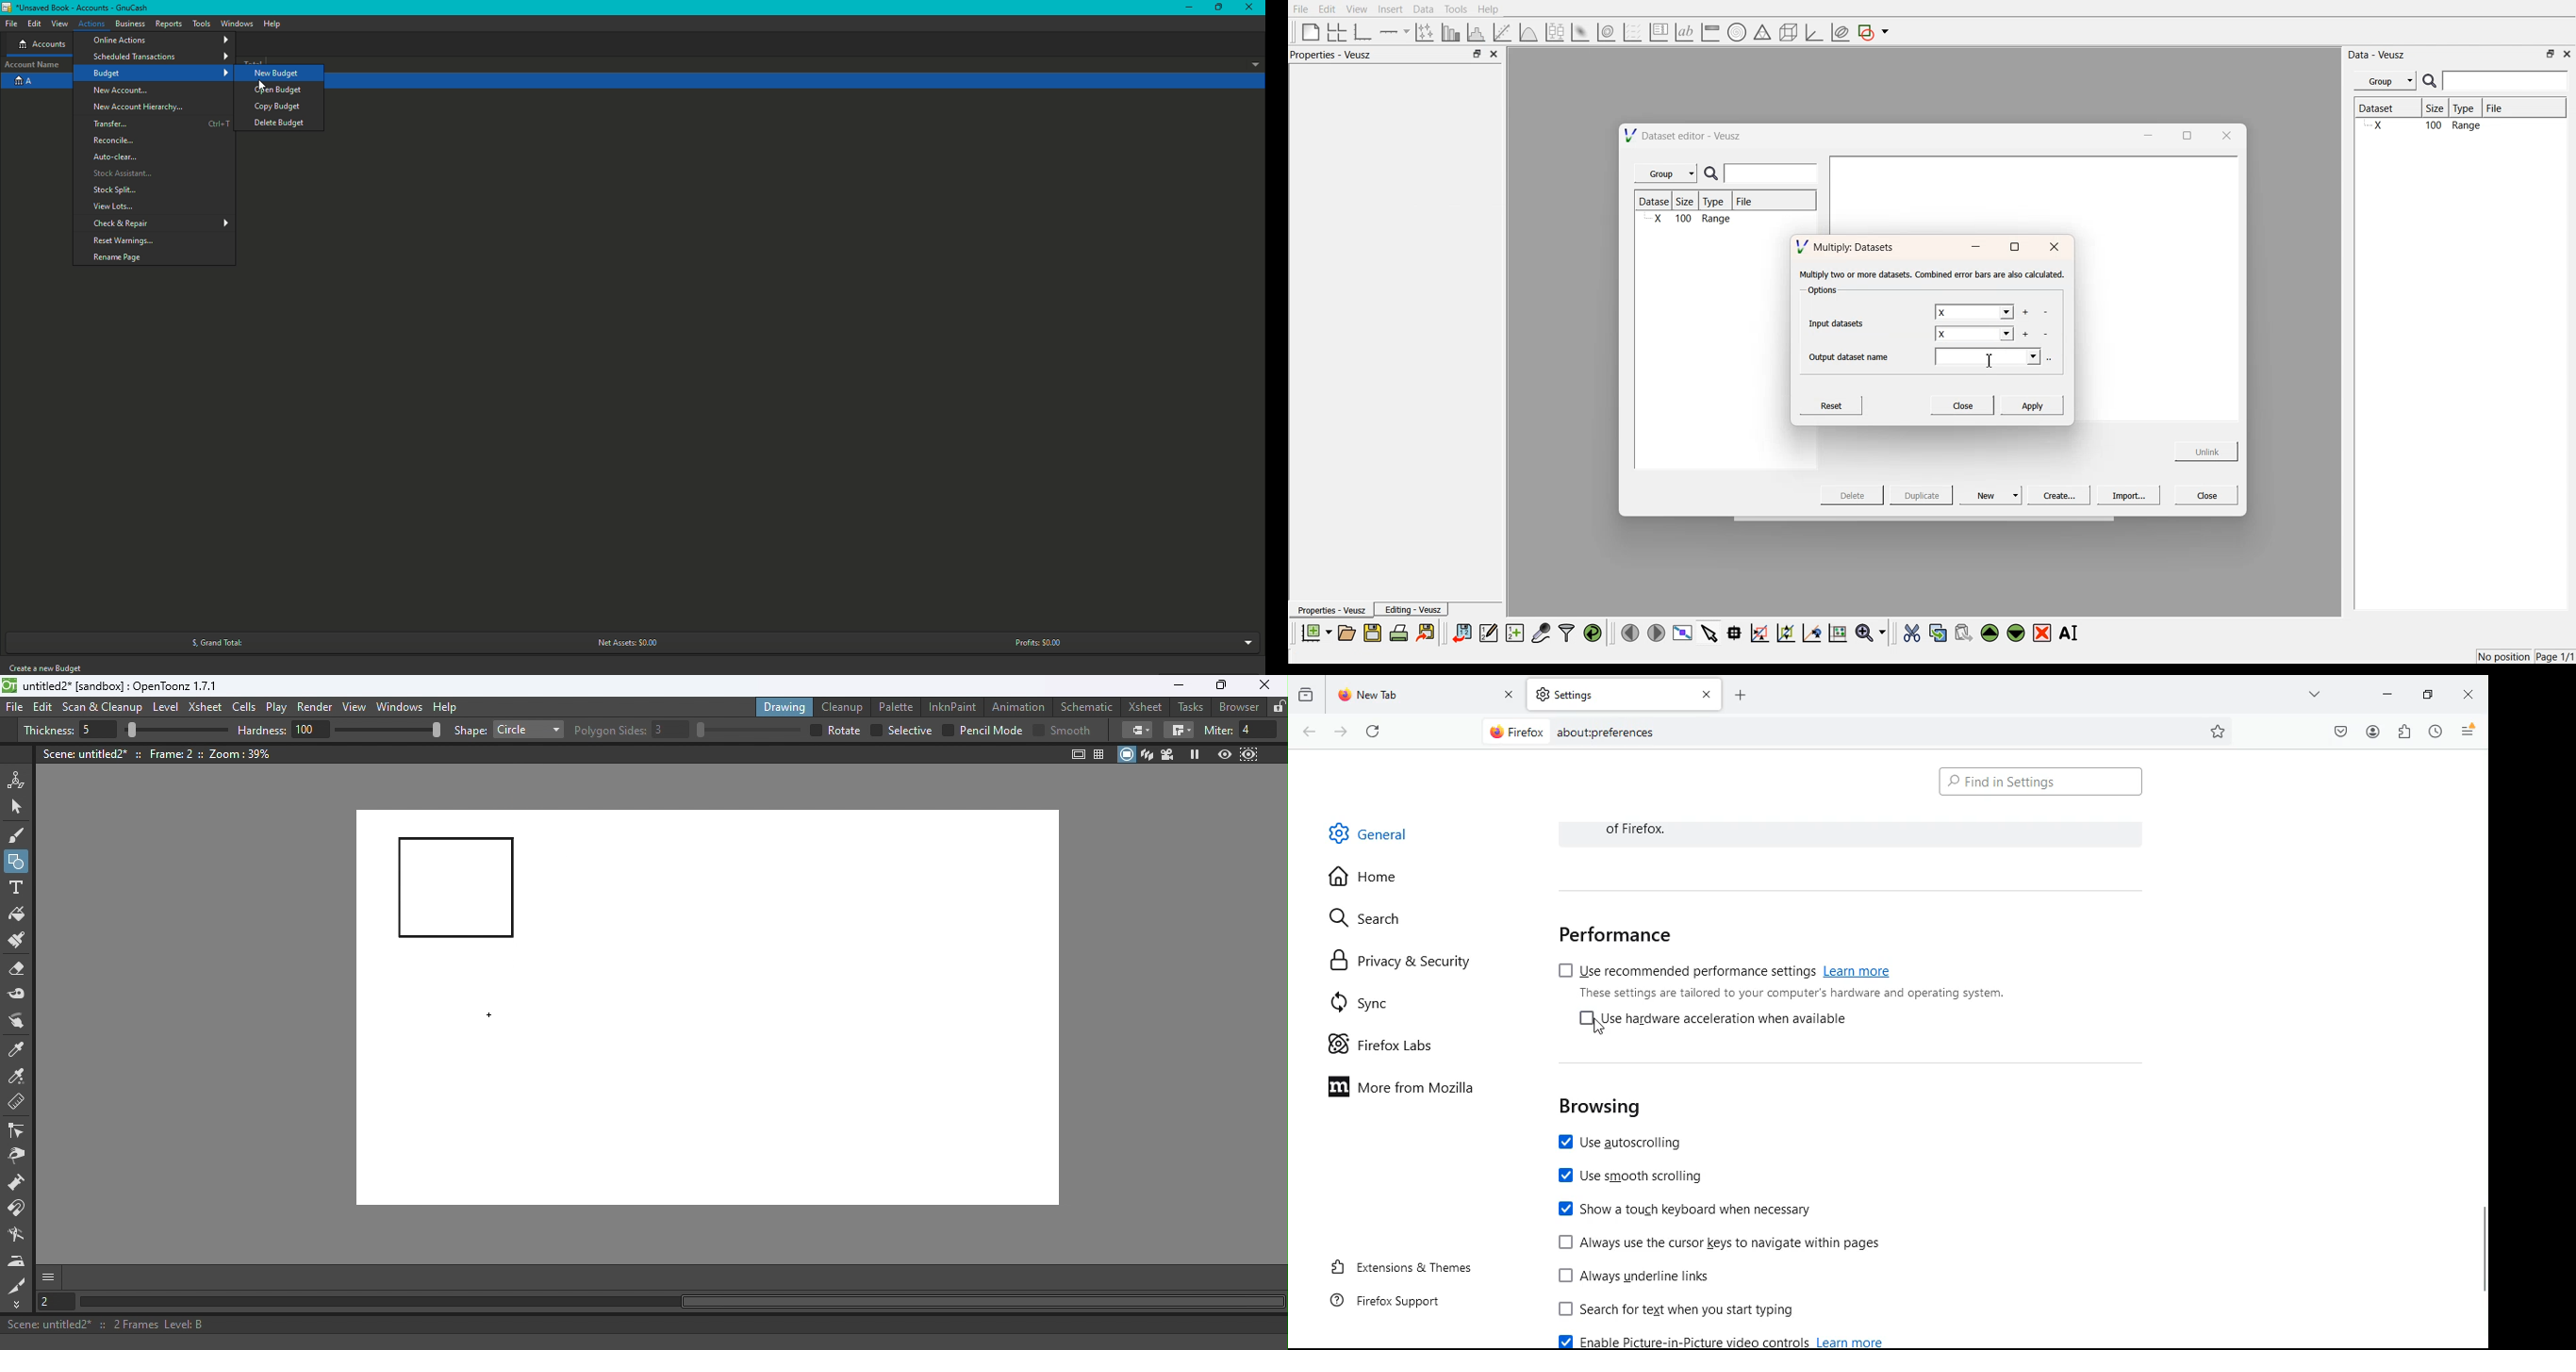 This screenshot has width=2576, height=1372. I want to click on show touch keyboard when necessary, so click(1685, 1208).